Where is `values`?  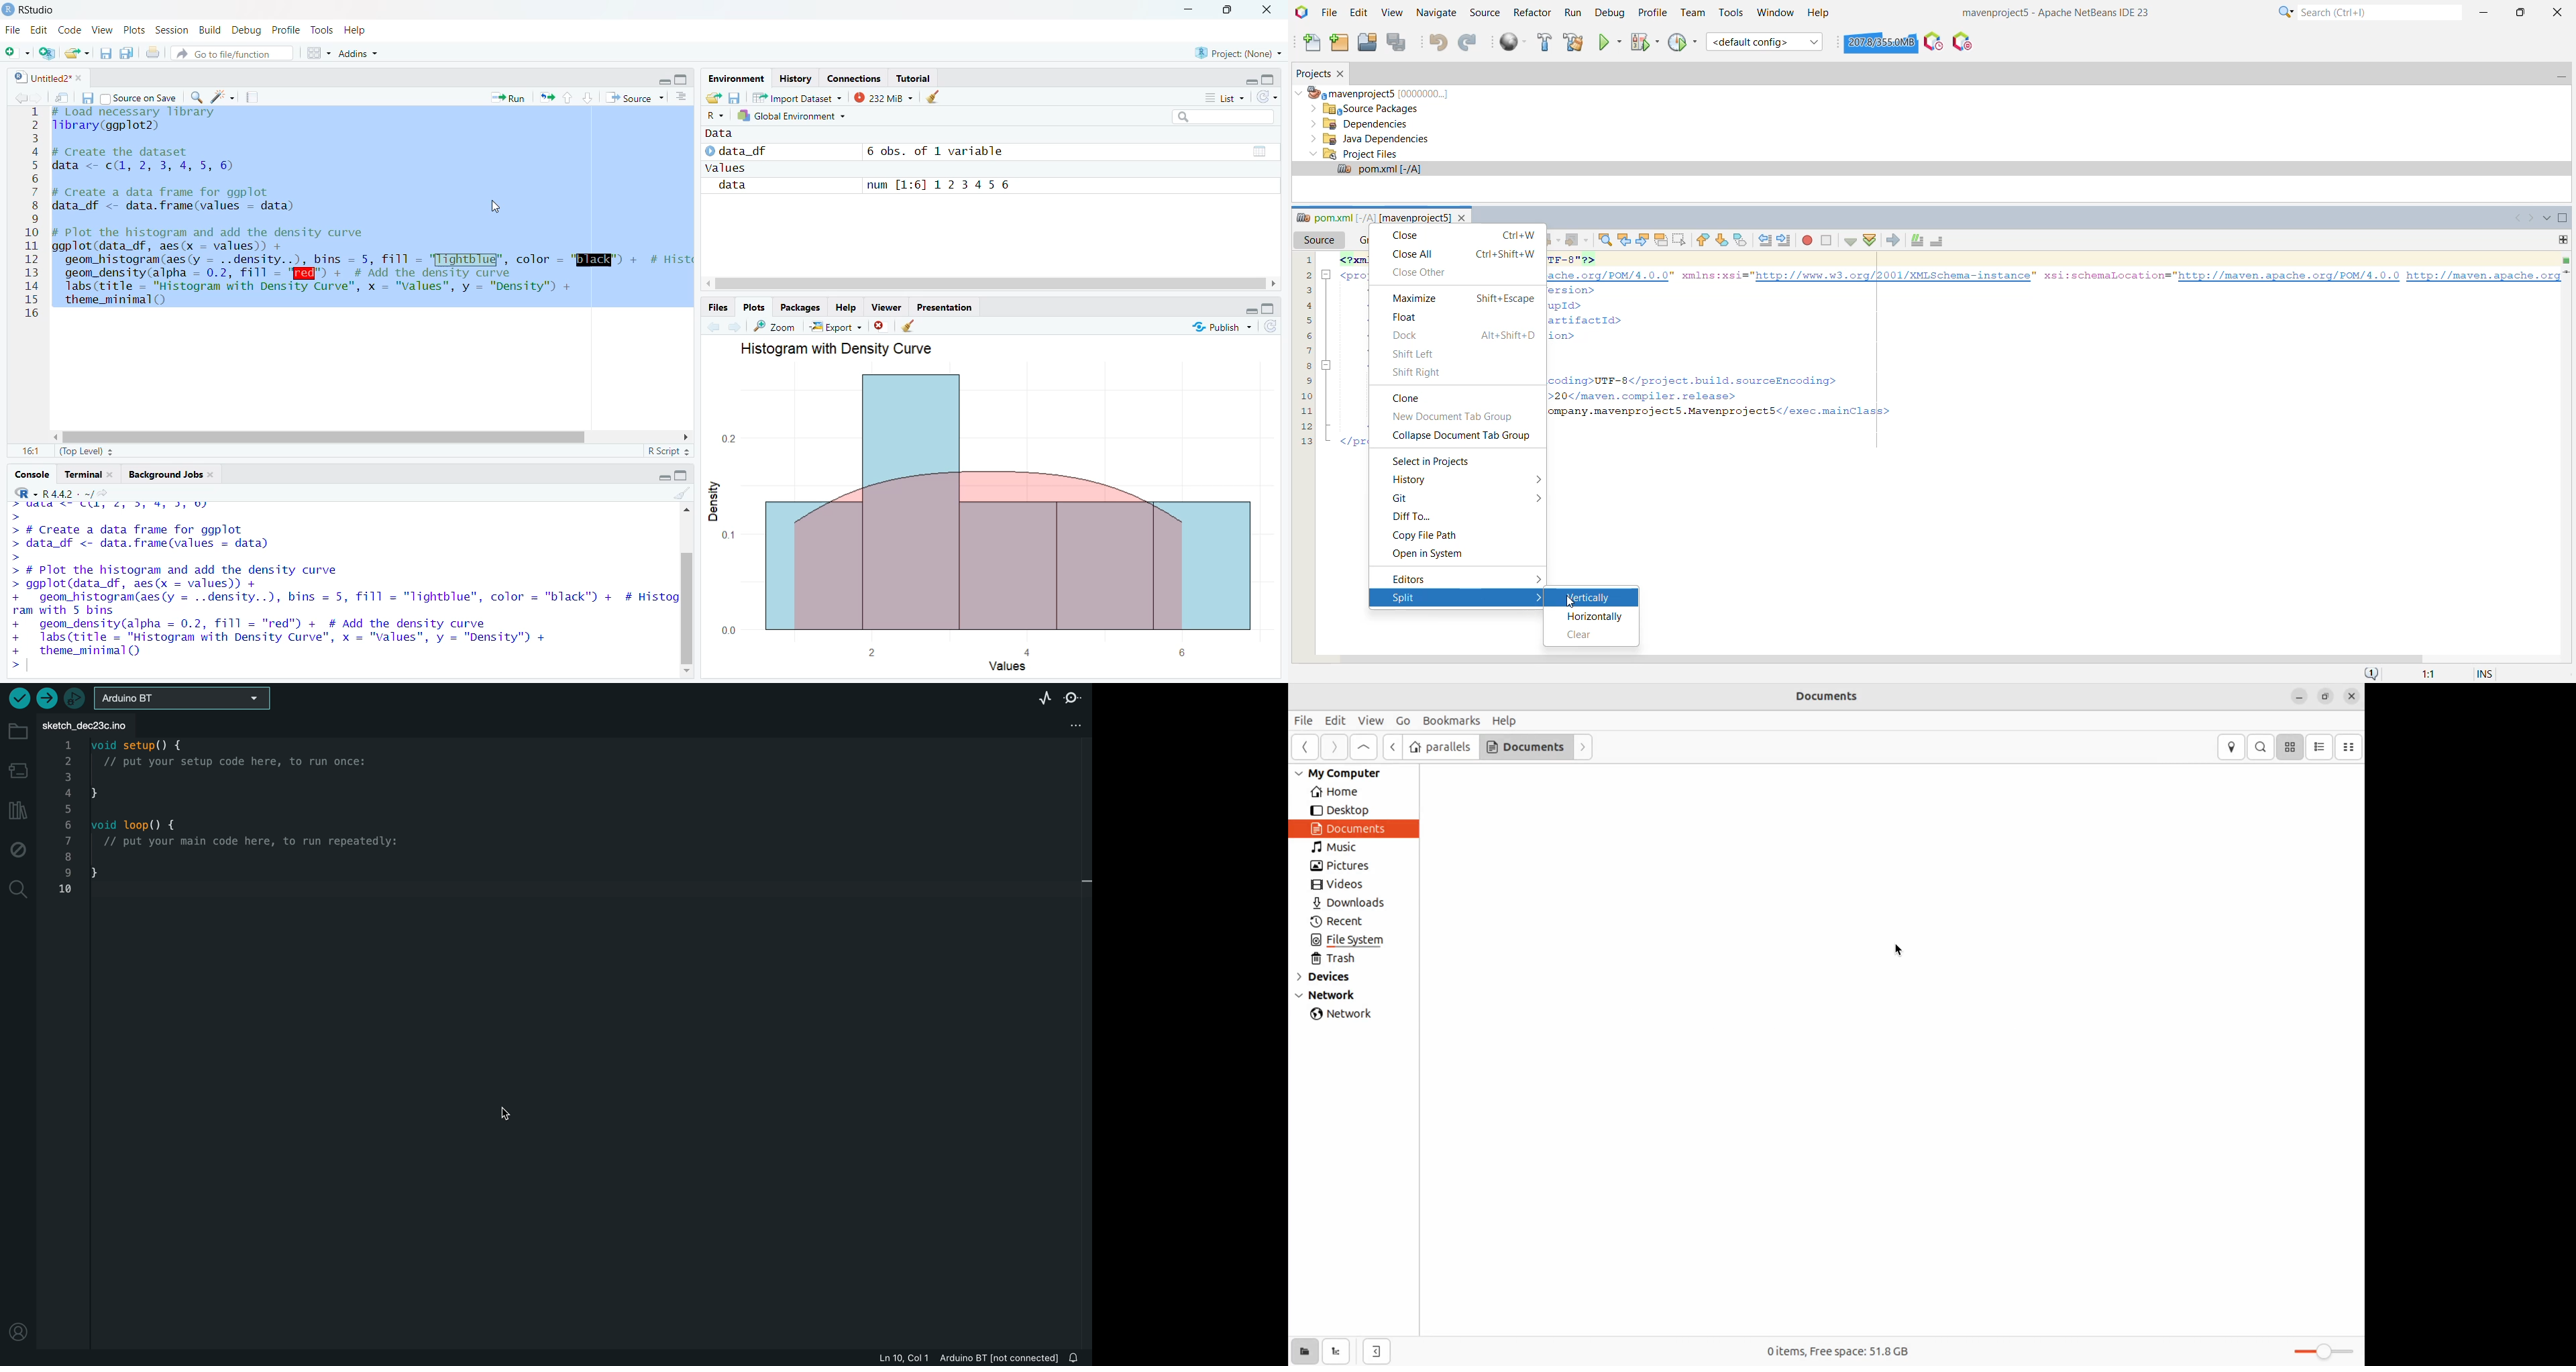
values is located at coordinates (729, 168).